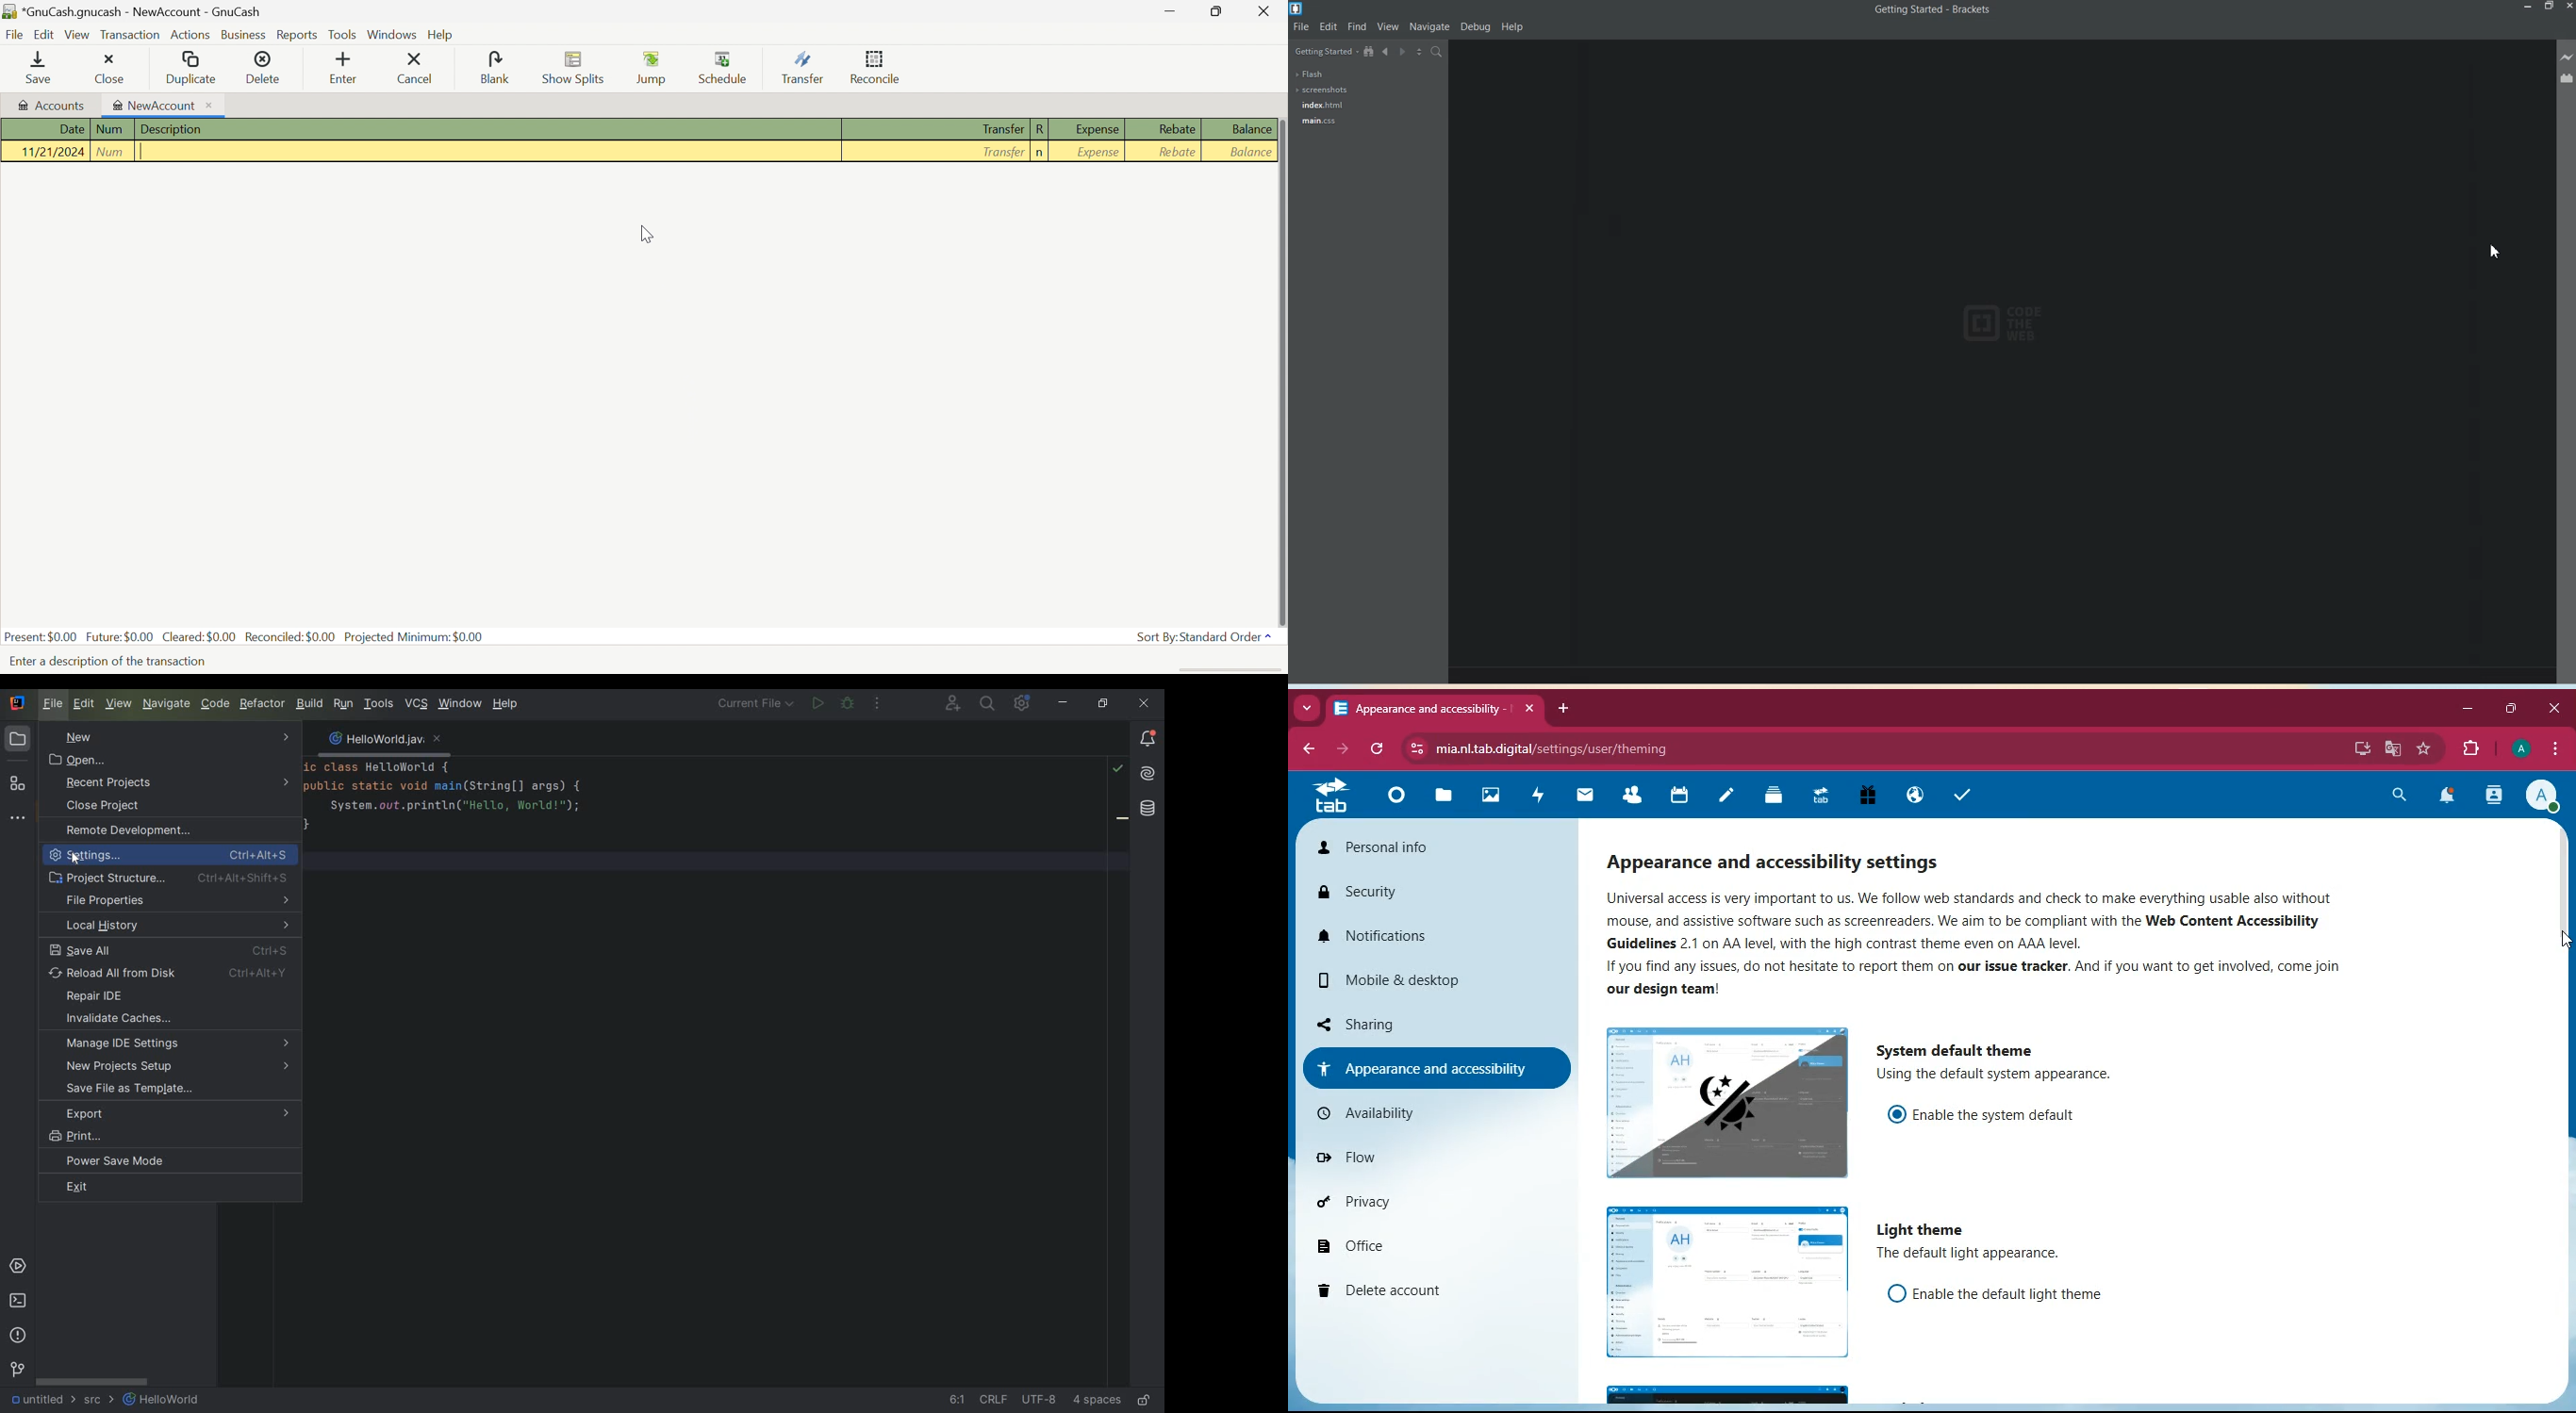 The height and width of the screenshot is (1428, 2576). I want to click on Num, so click(111, 152).